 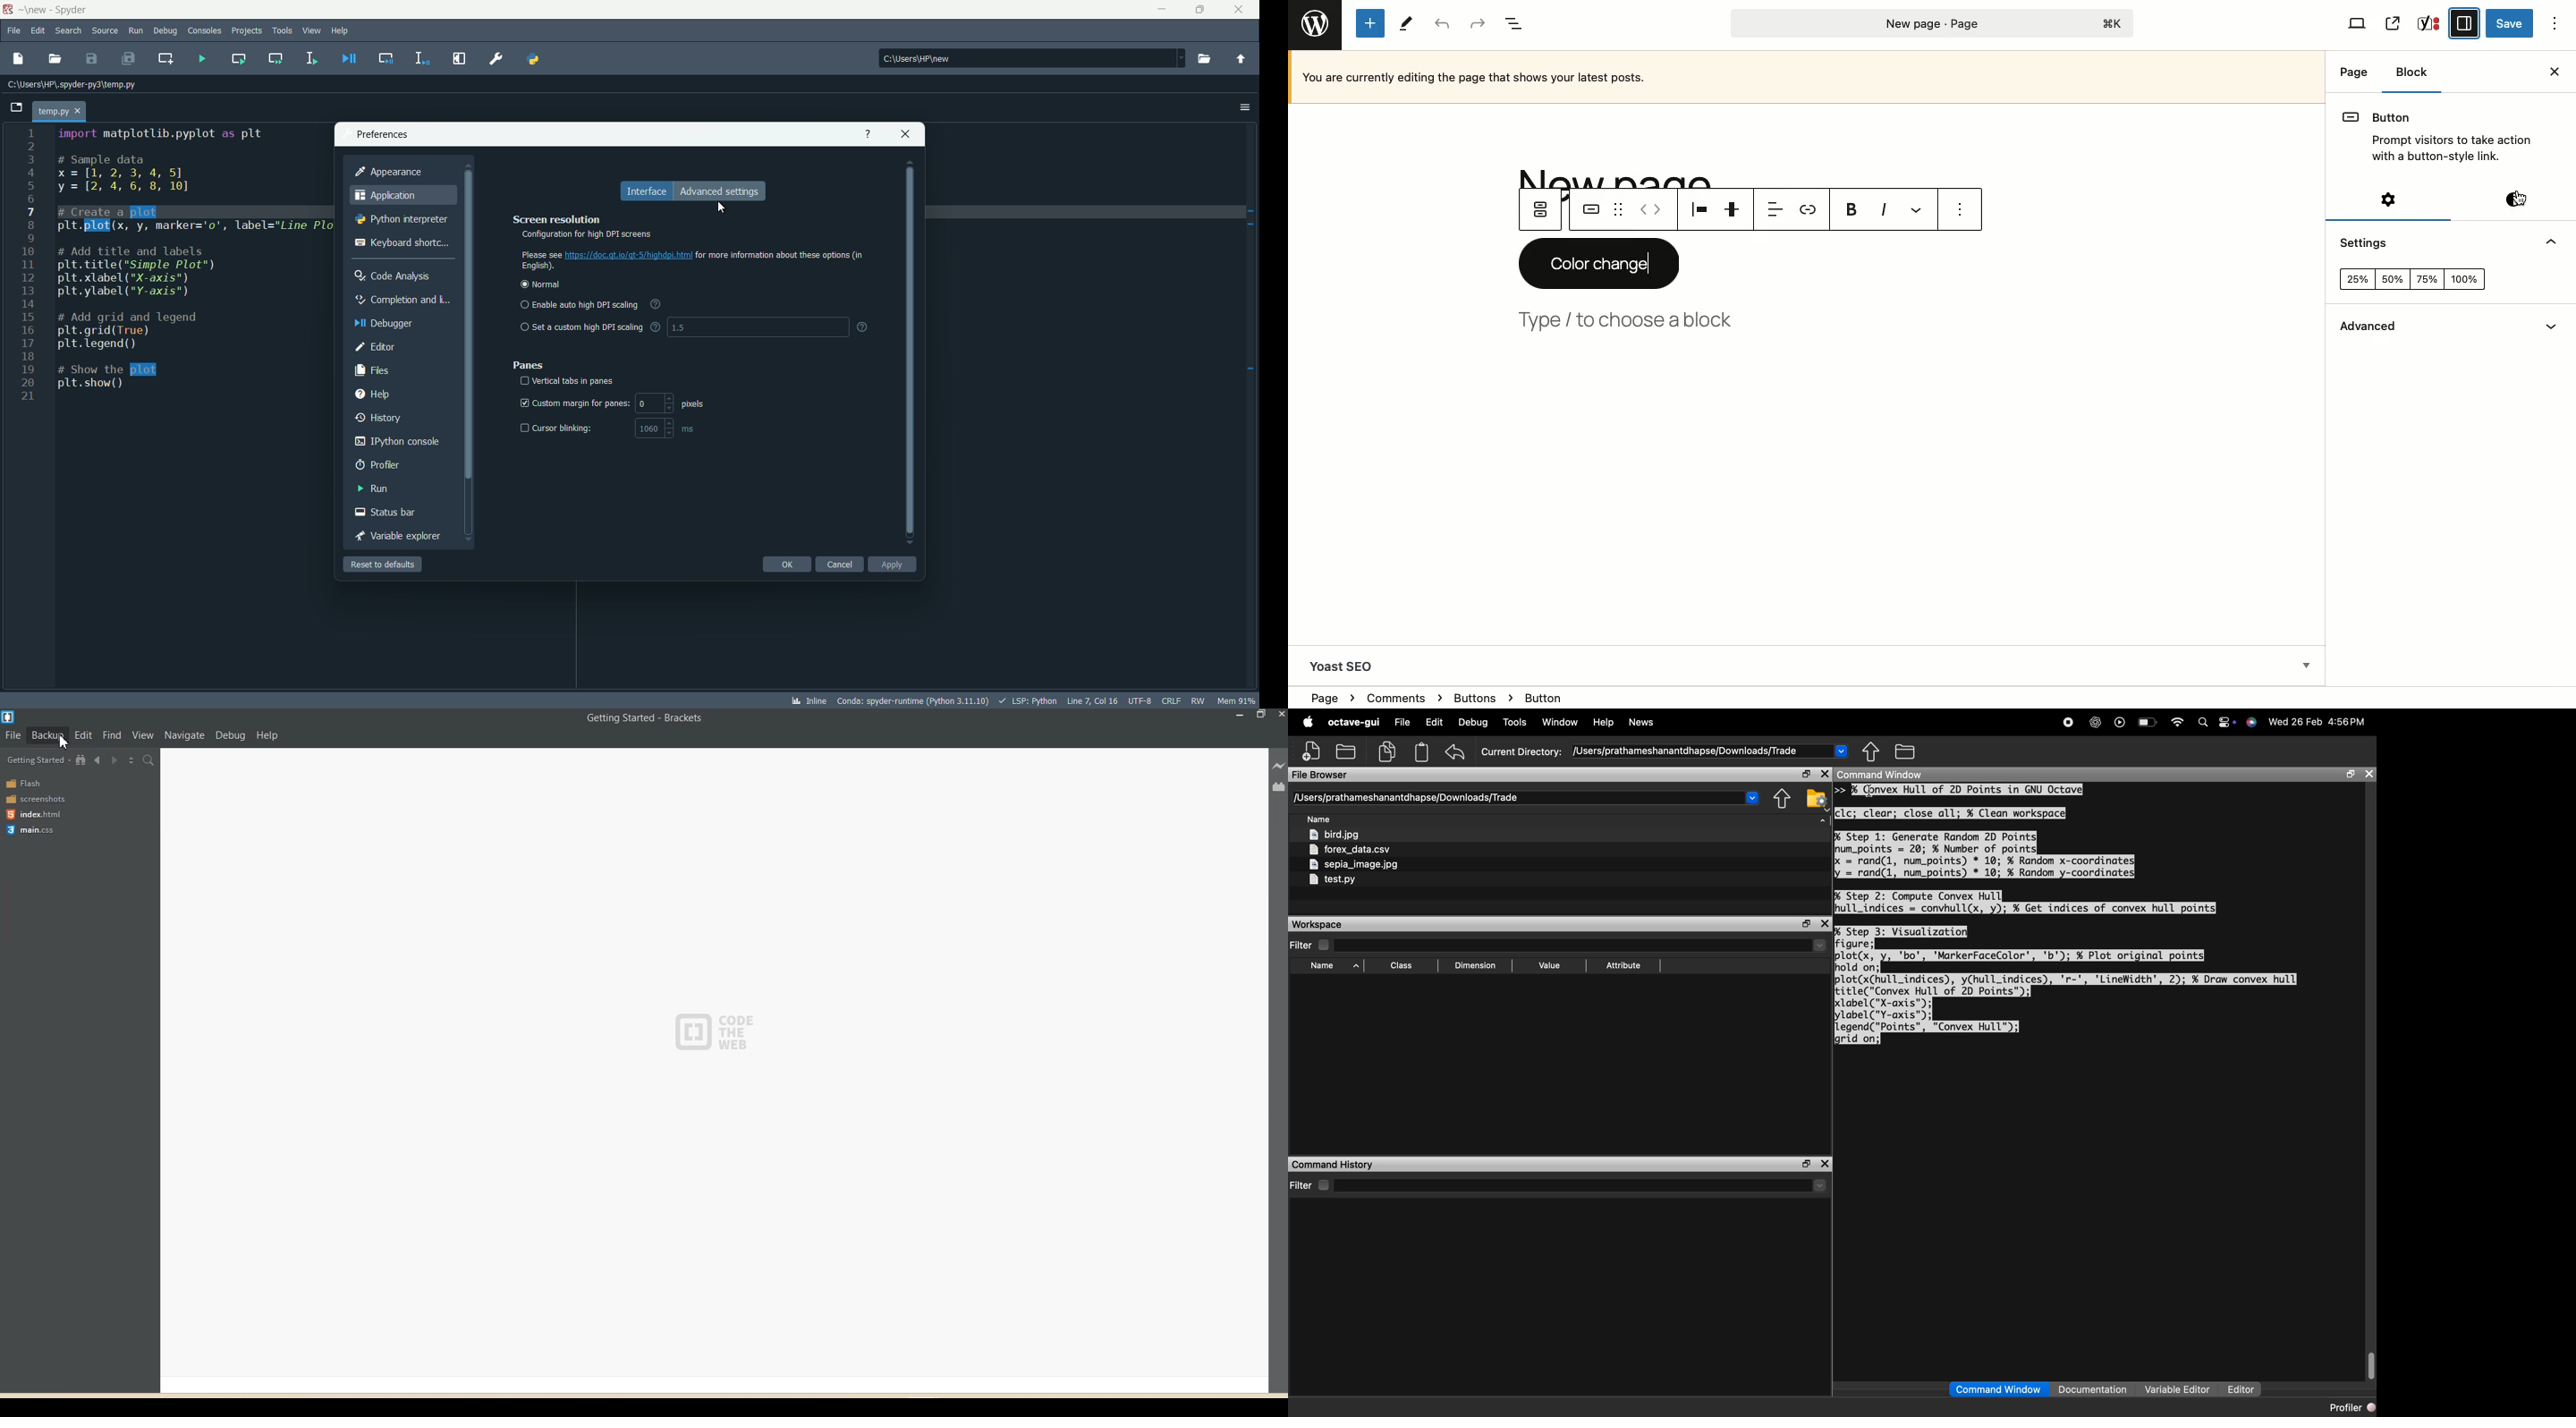 What do you see at coordinates (1332, 880) in the screenshot?
I see `test.py` at bounding box center [1332, 880].